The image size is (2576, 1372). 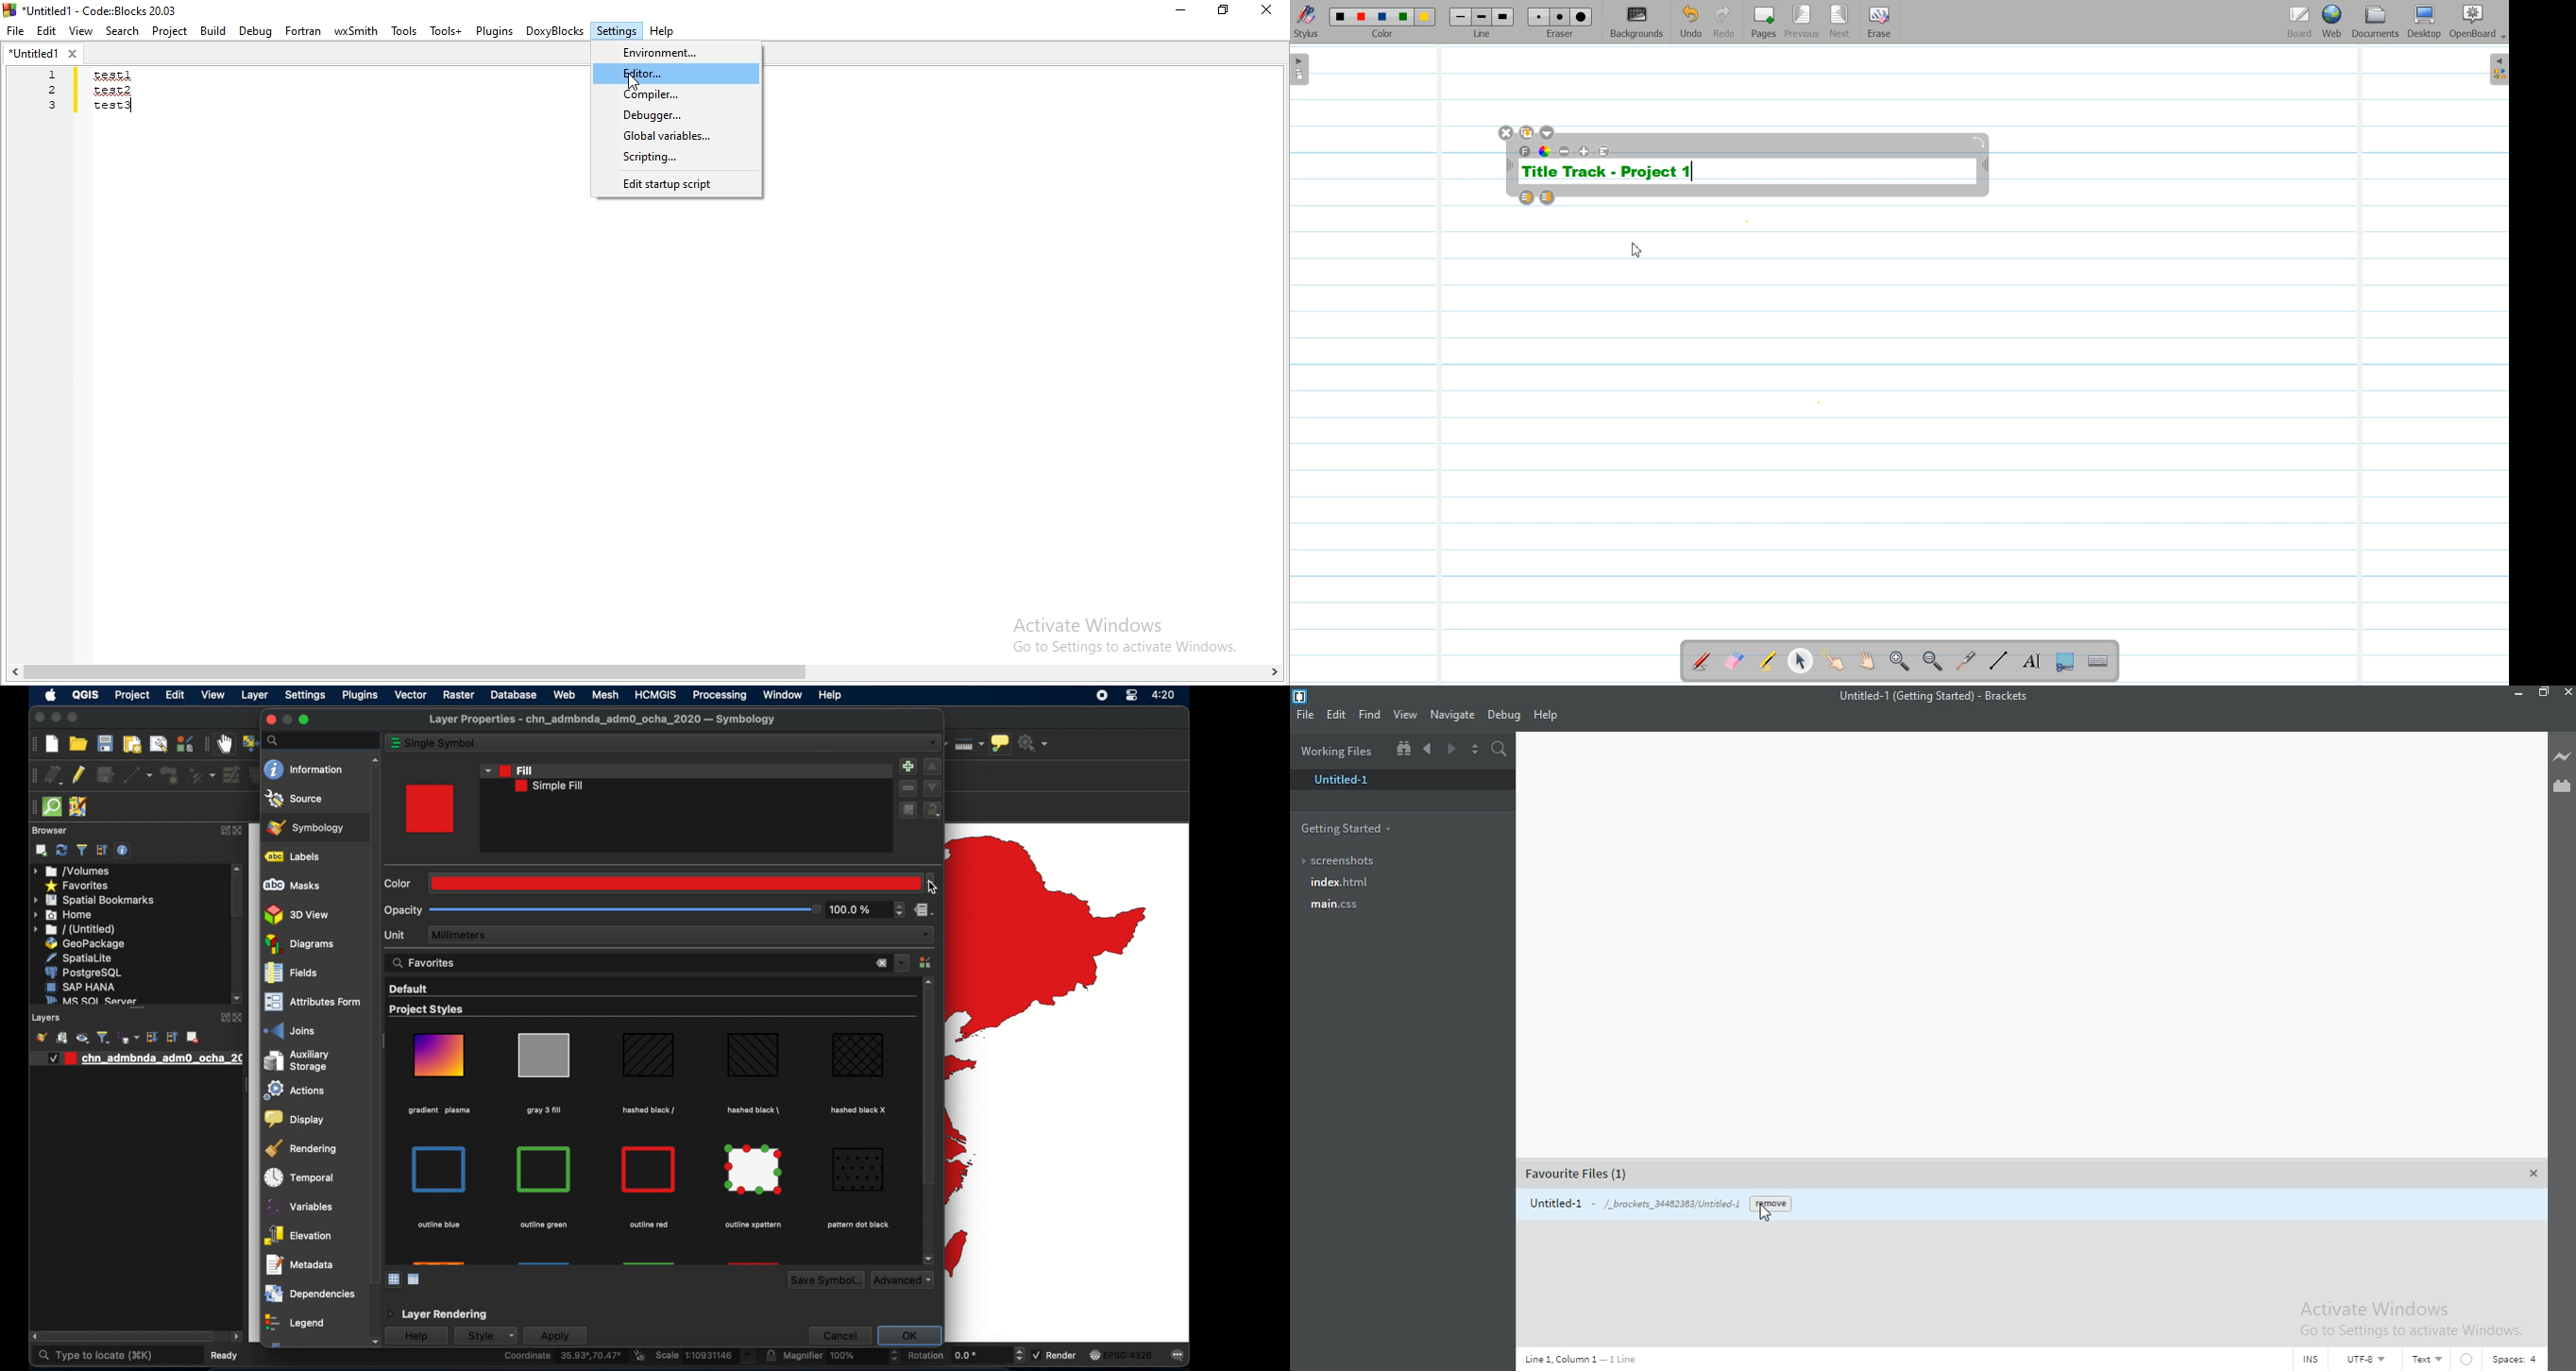 I want to click on apply, so click(x=555, y=1336).